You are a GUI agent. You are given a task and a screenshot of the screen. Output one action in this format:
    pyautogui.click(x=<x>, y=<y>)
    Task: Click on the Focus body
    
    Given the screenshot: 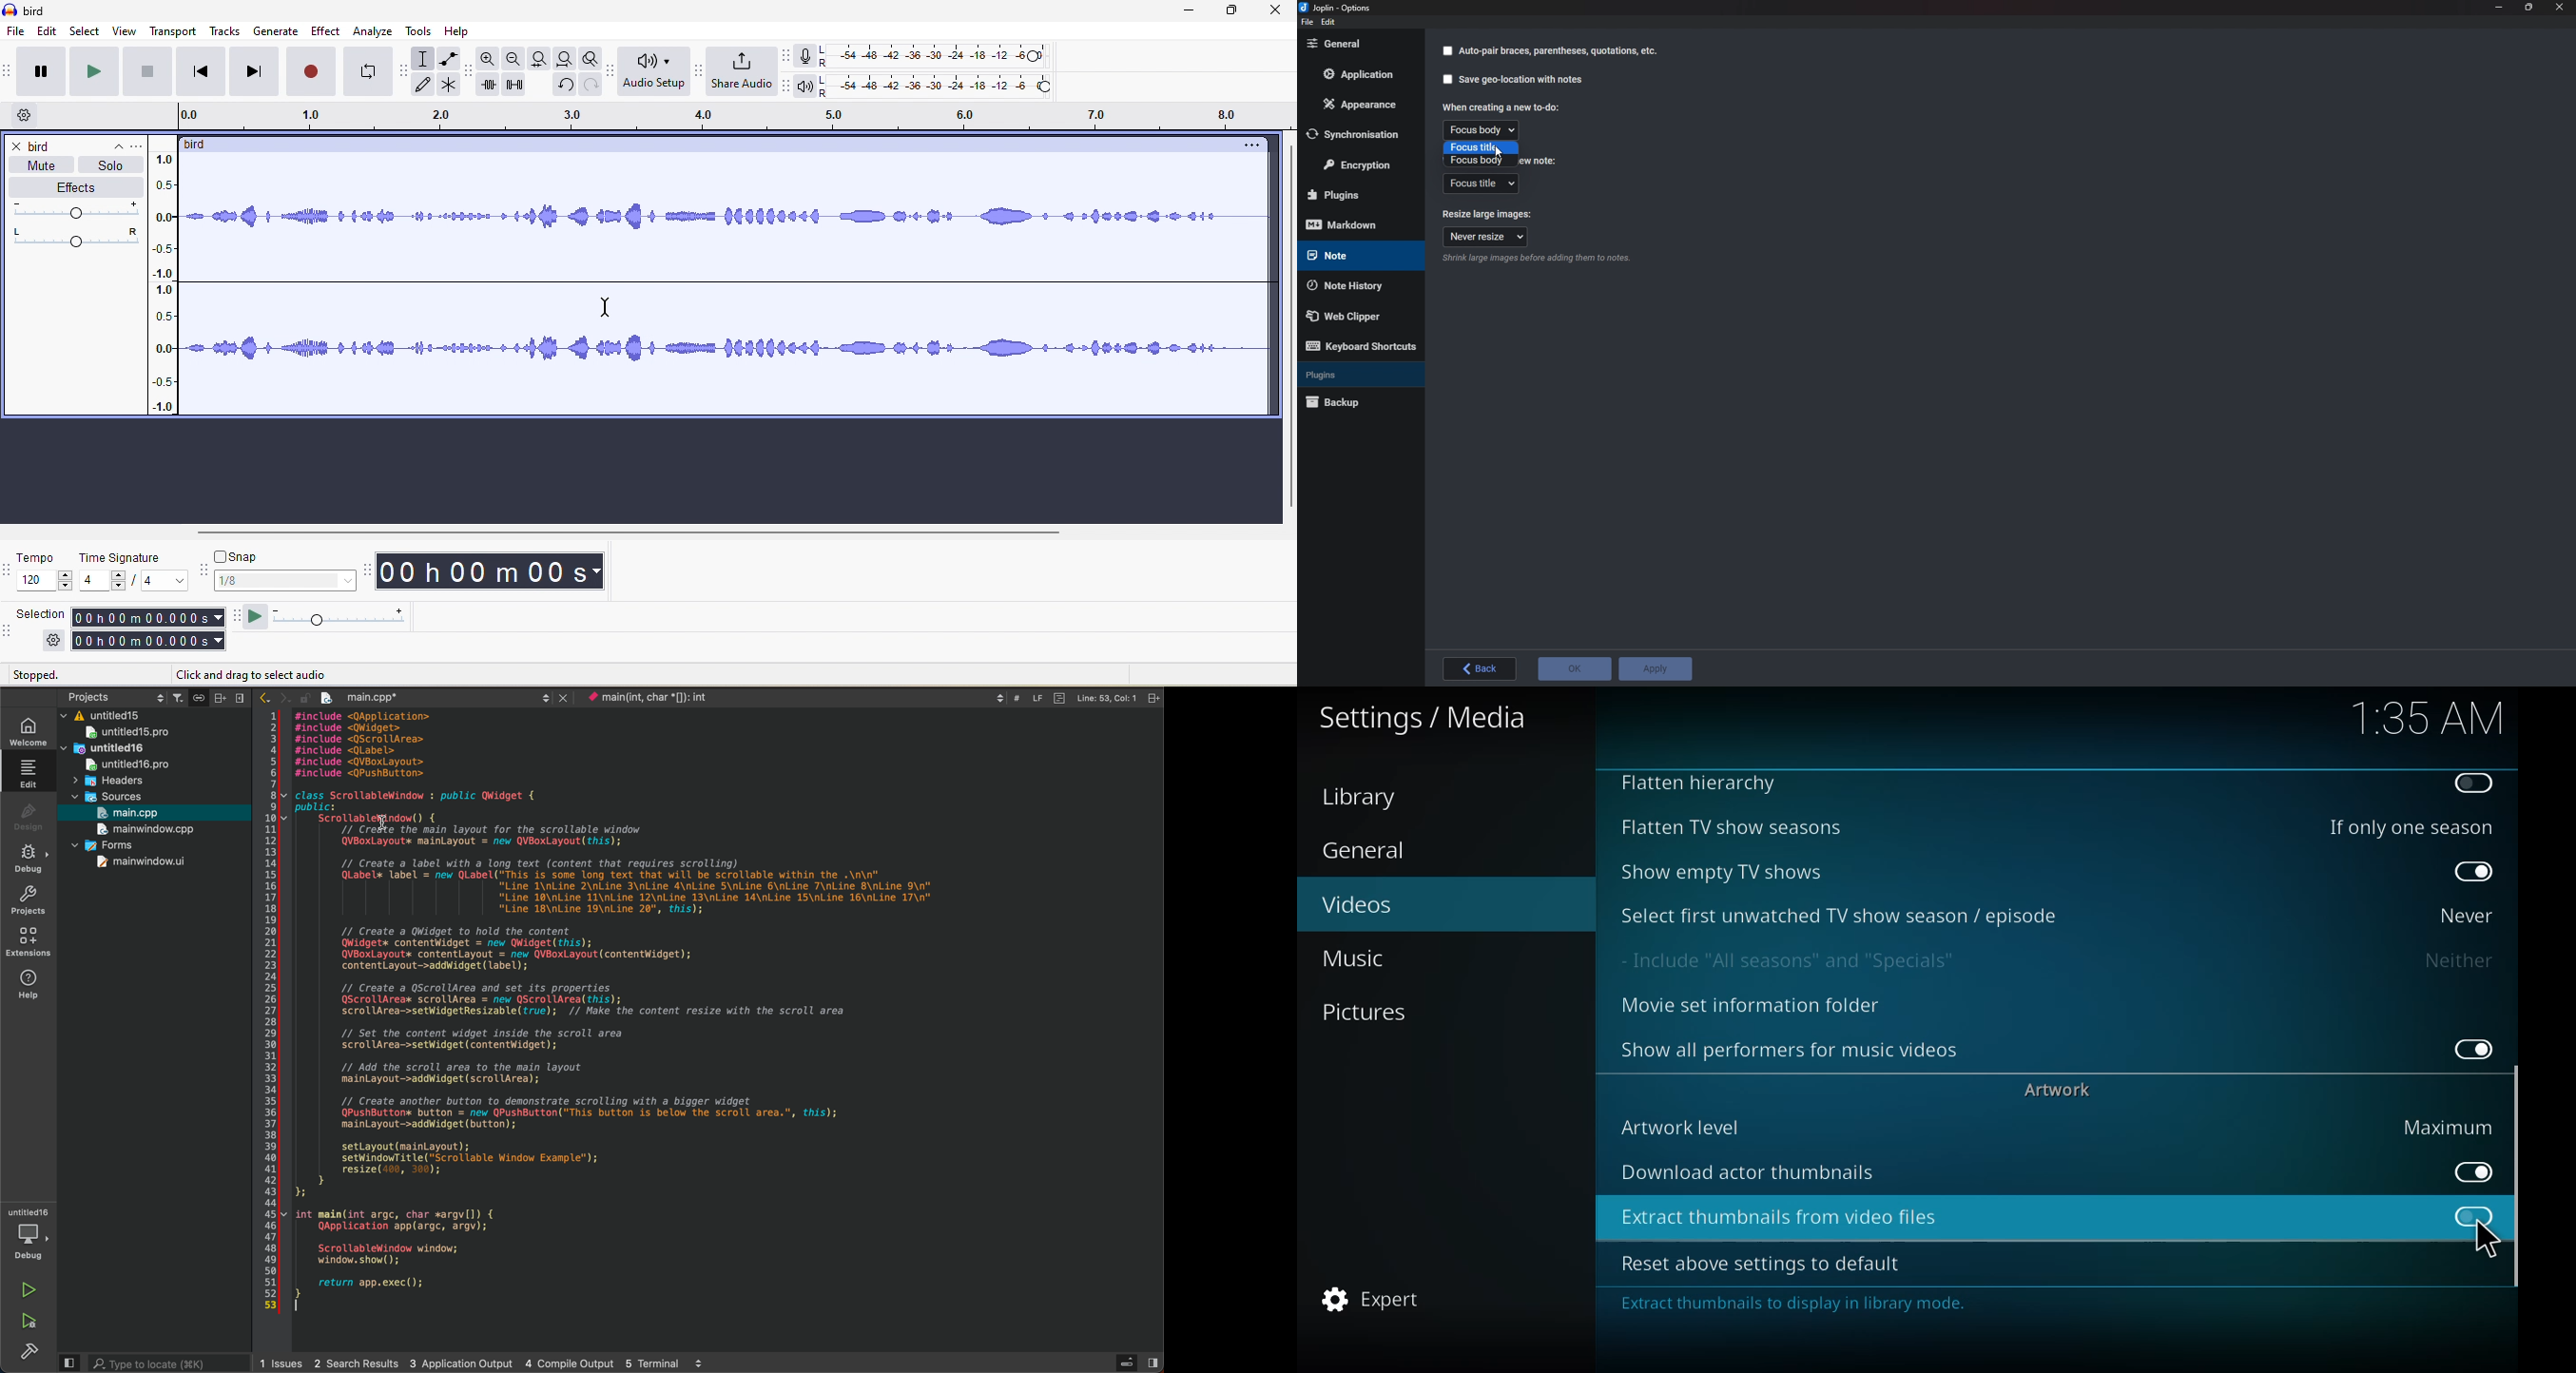 What is the action you would take?
    pyautogui.click(x=1482, y=131)
    